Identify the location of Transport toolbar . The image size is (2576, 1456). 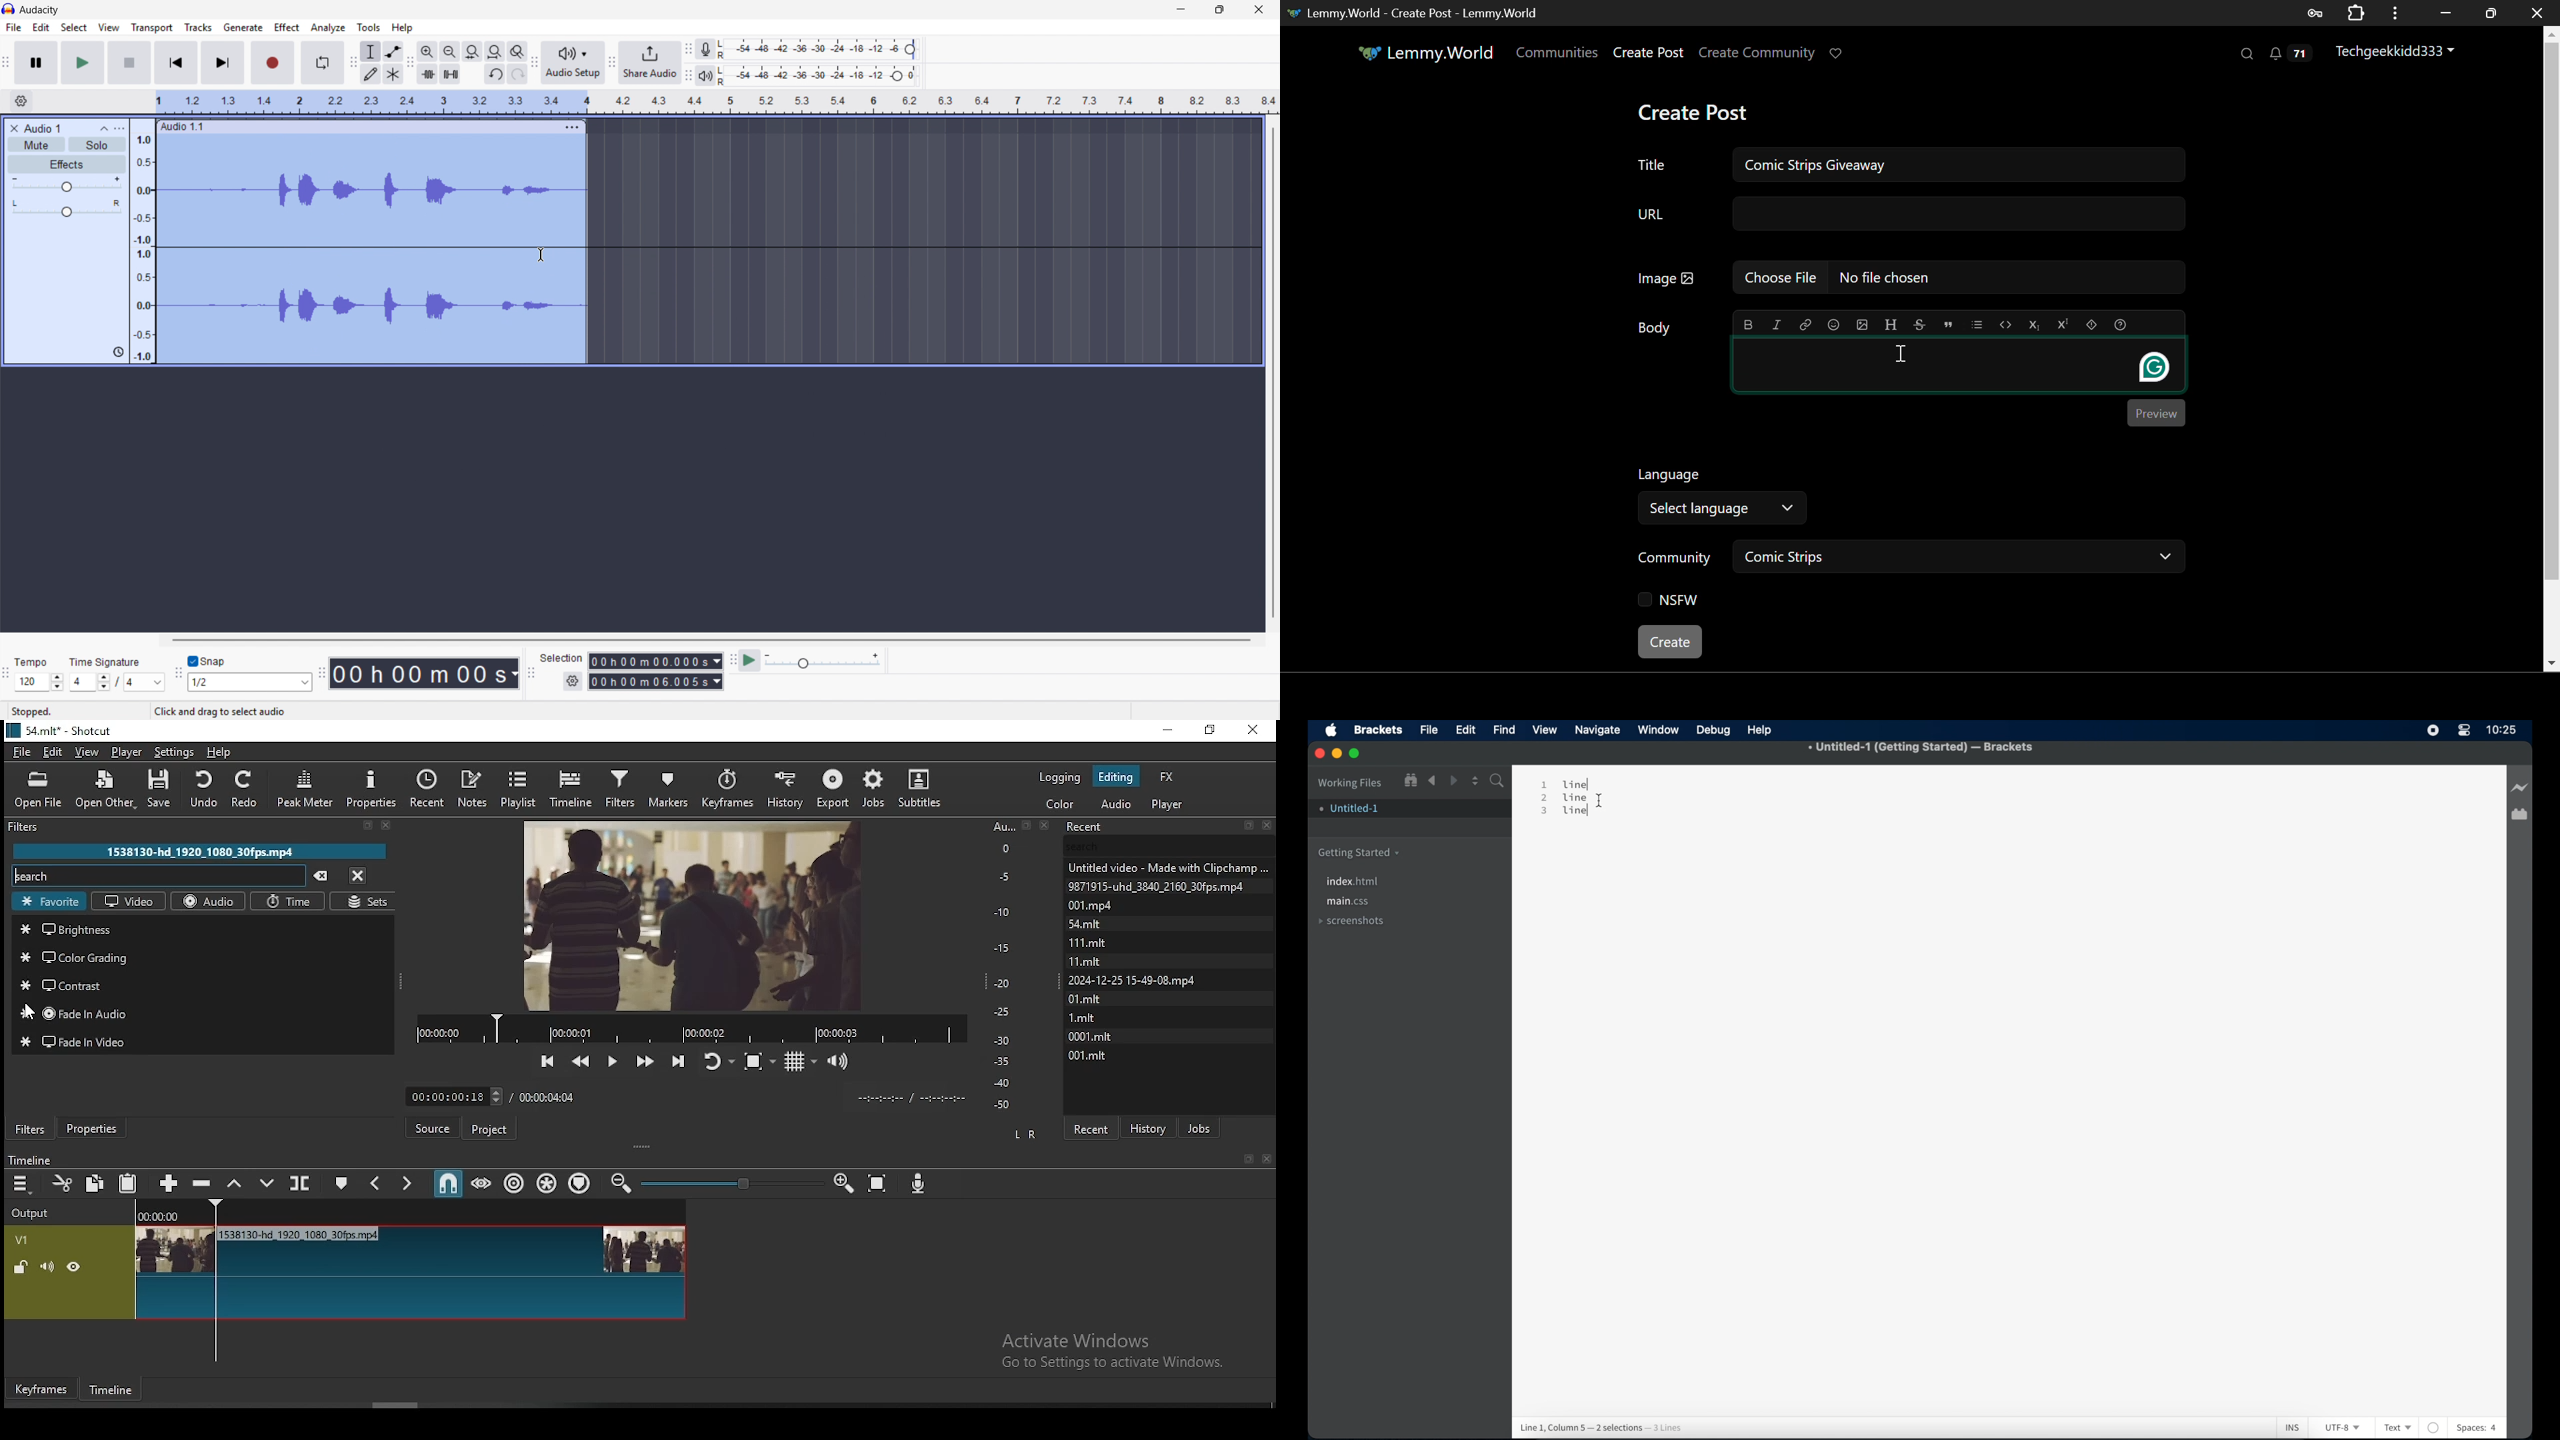
(5, 64).